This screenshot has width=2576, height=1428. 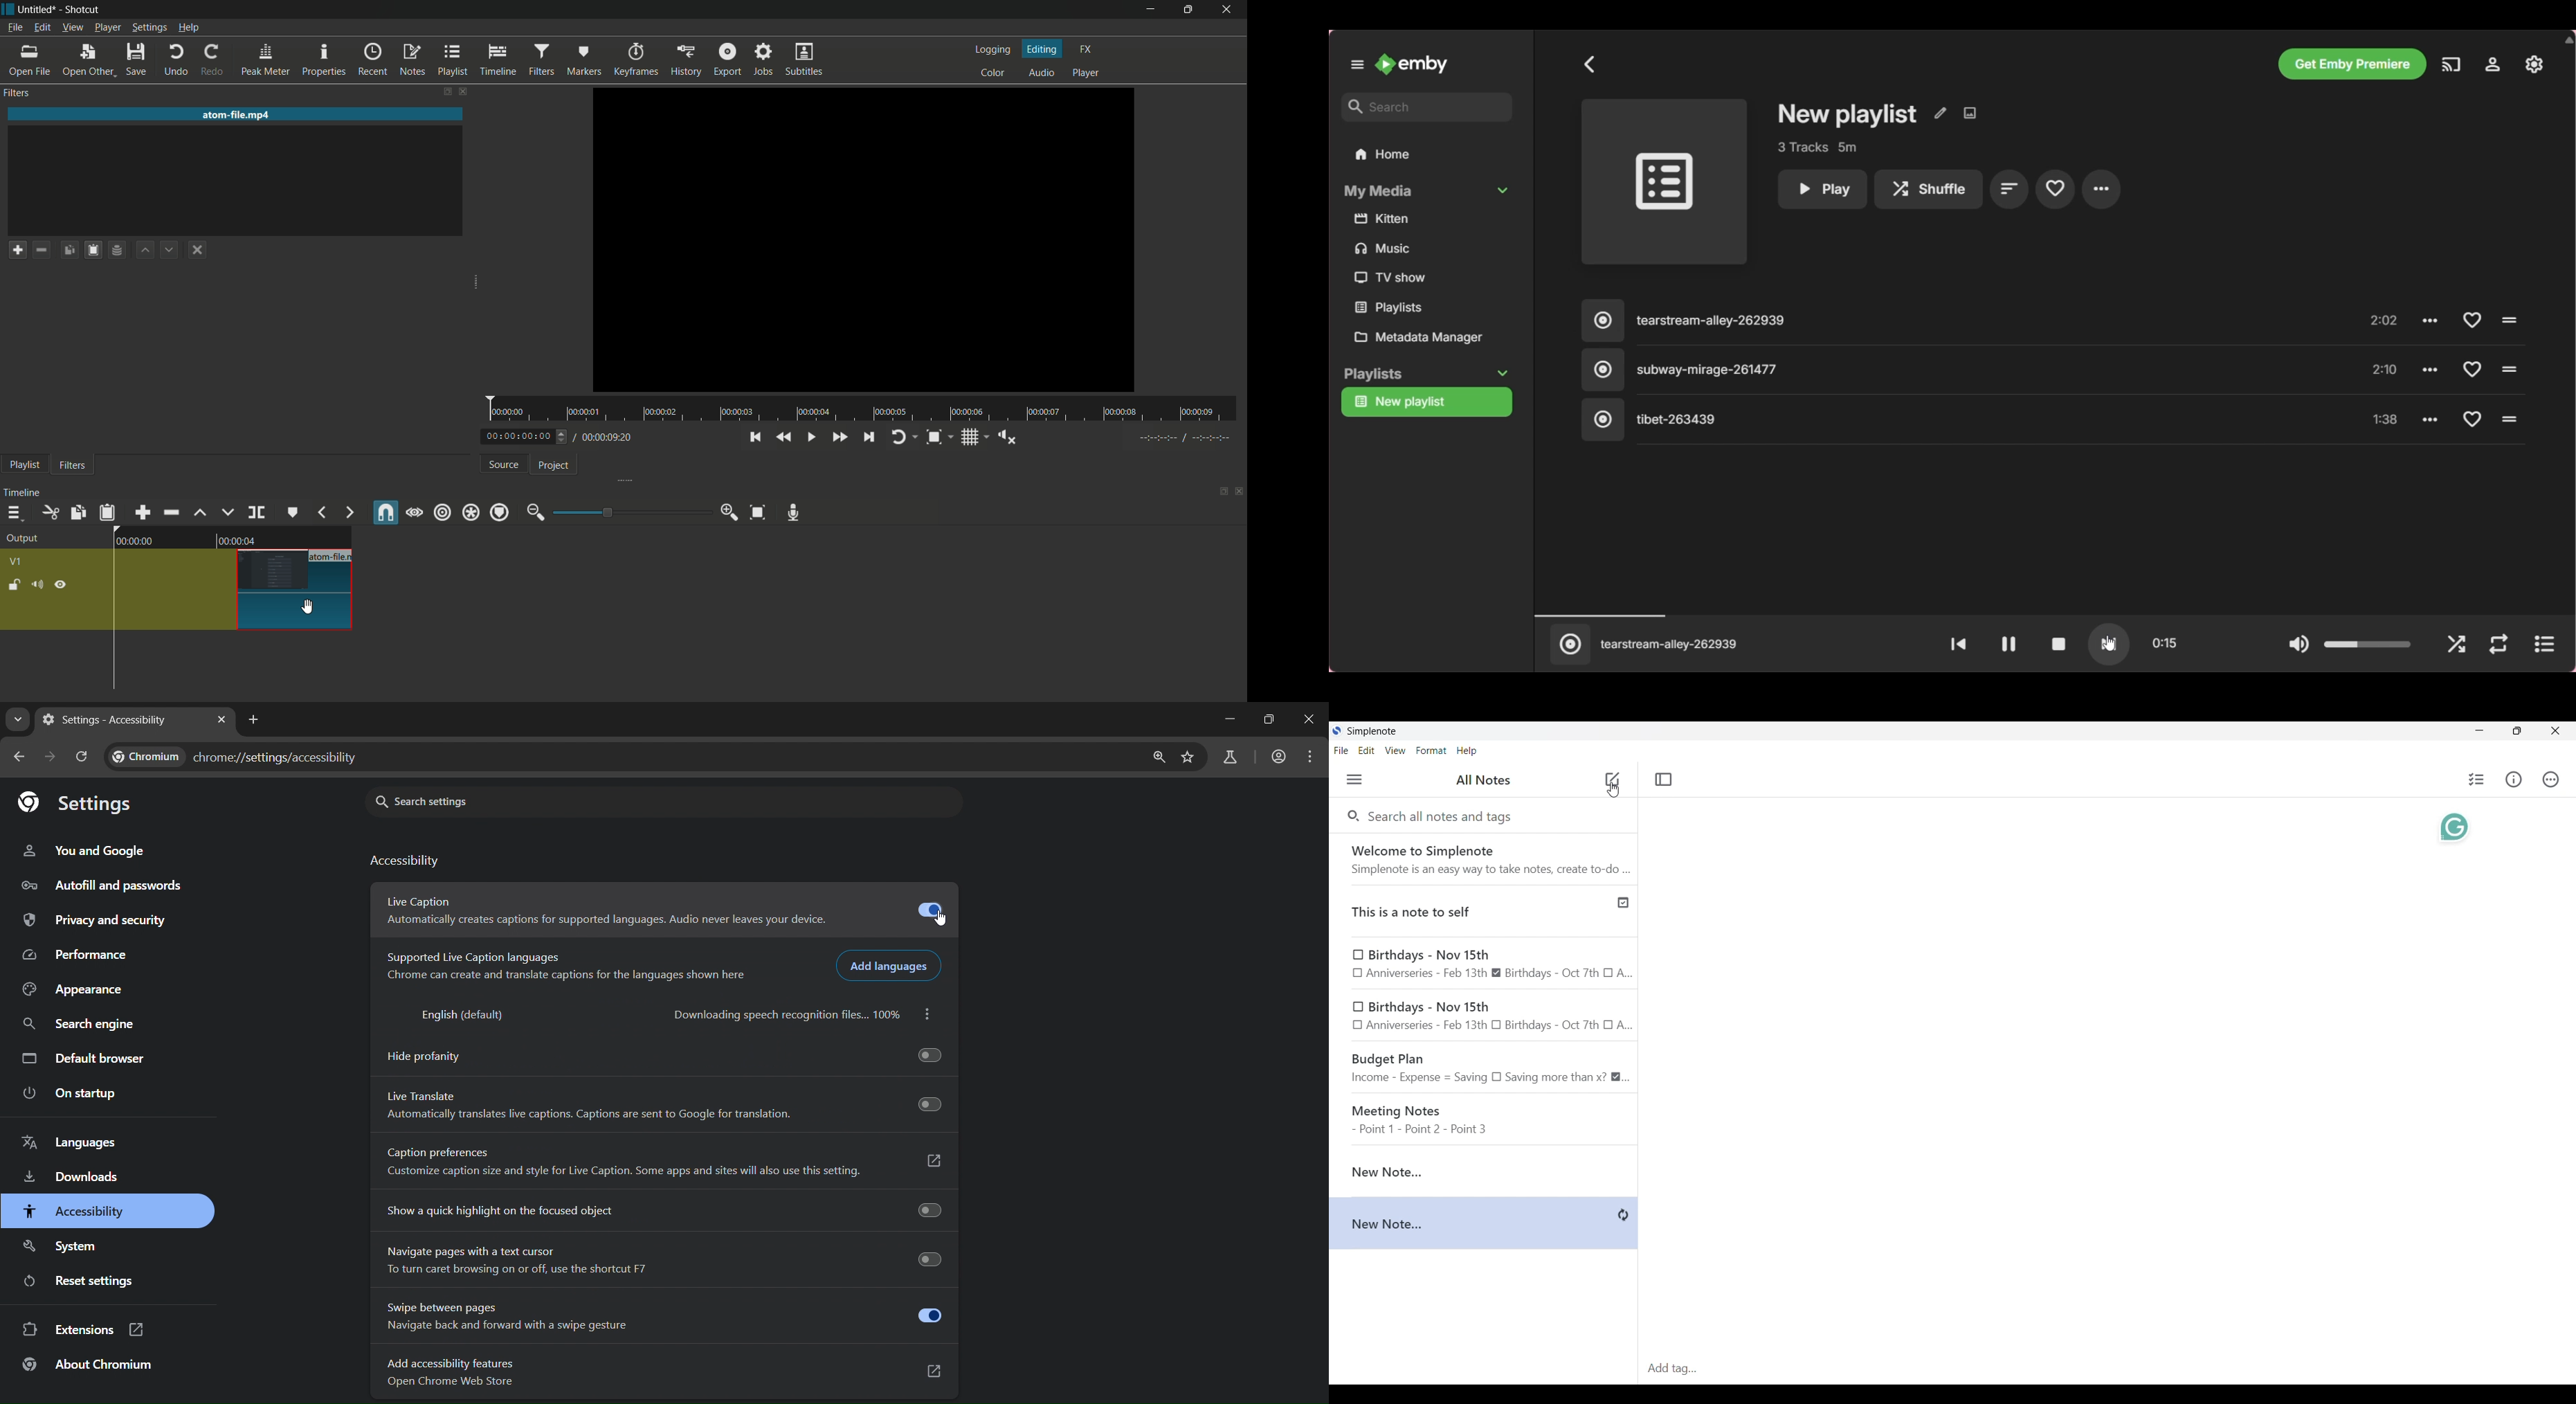 What do you see at coordinates (1086, 49) in the screenshot?
I see `fx` at bounding box center [1086, 49].